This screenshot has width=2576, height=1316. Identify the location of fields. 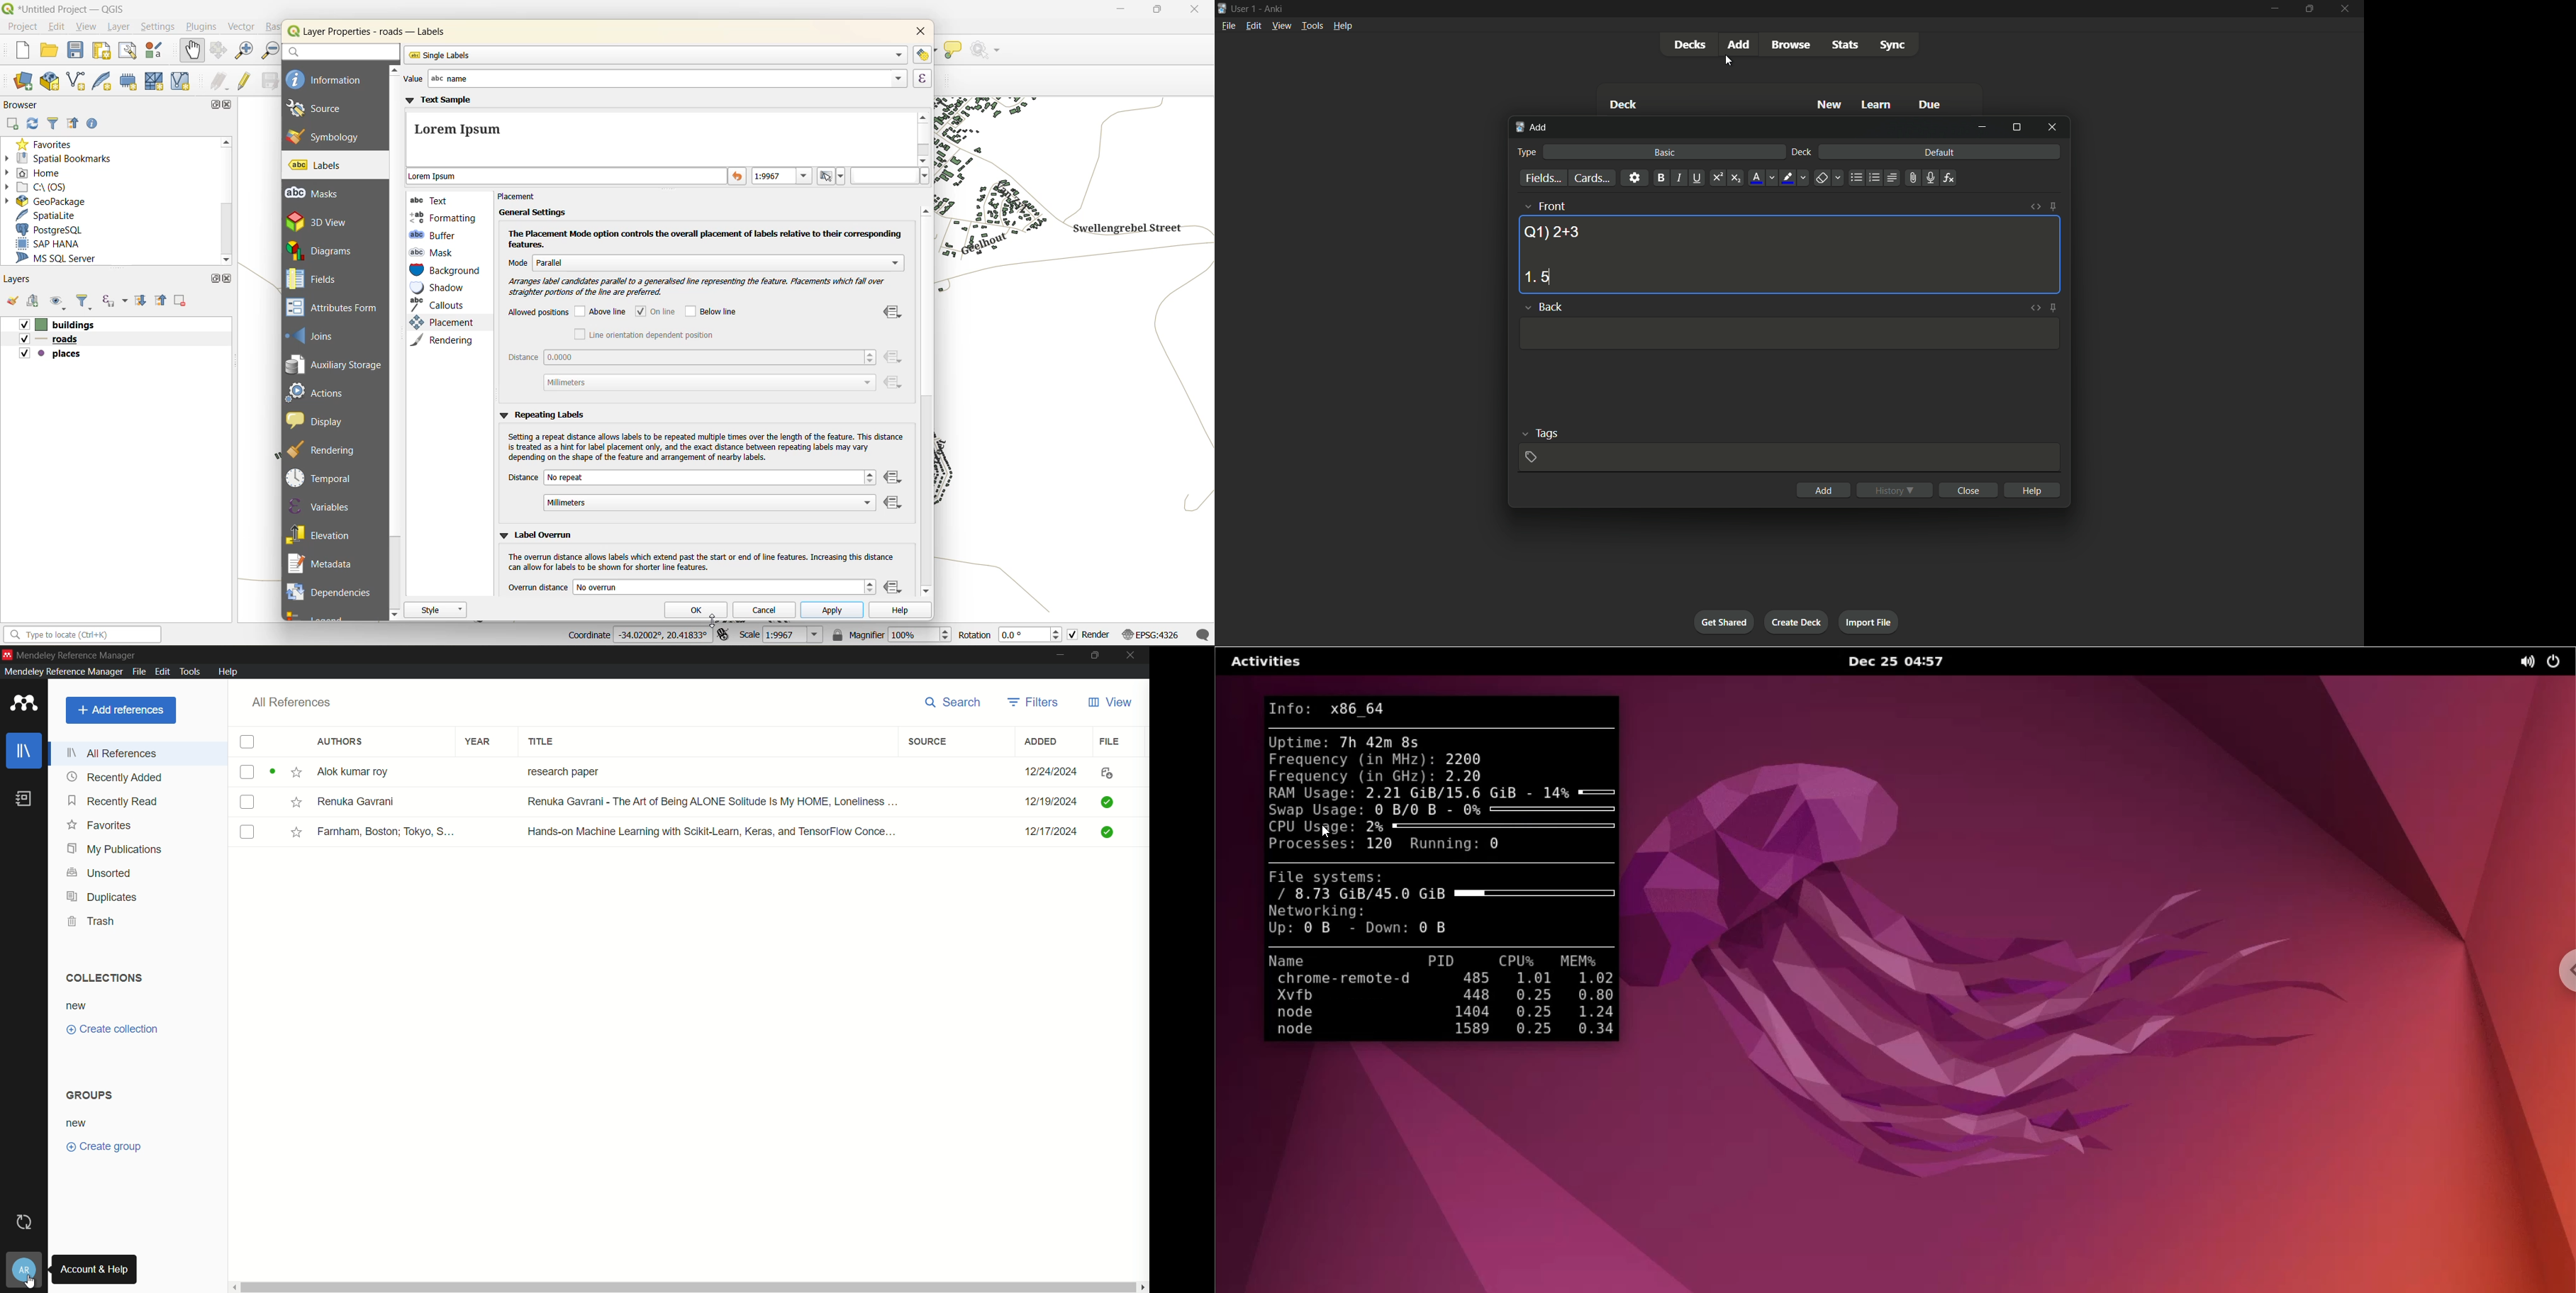
(313, 279).